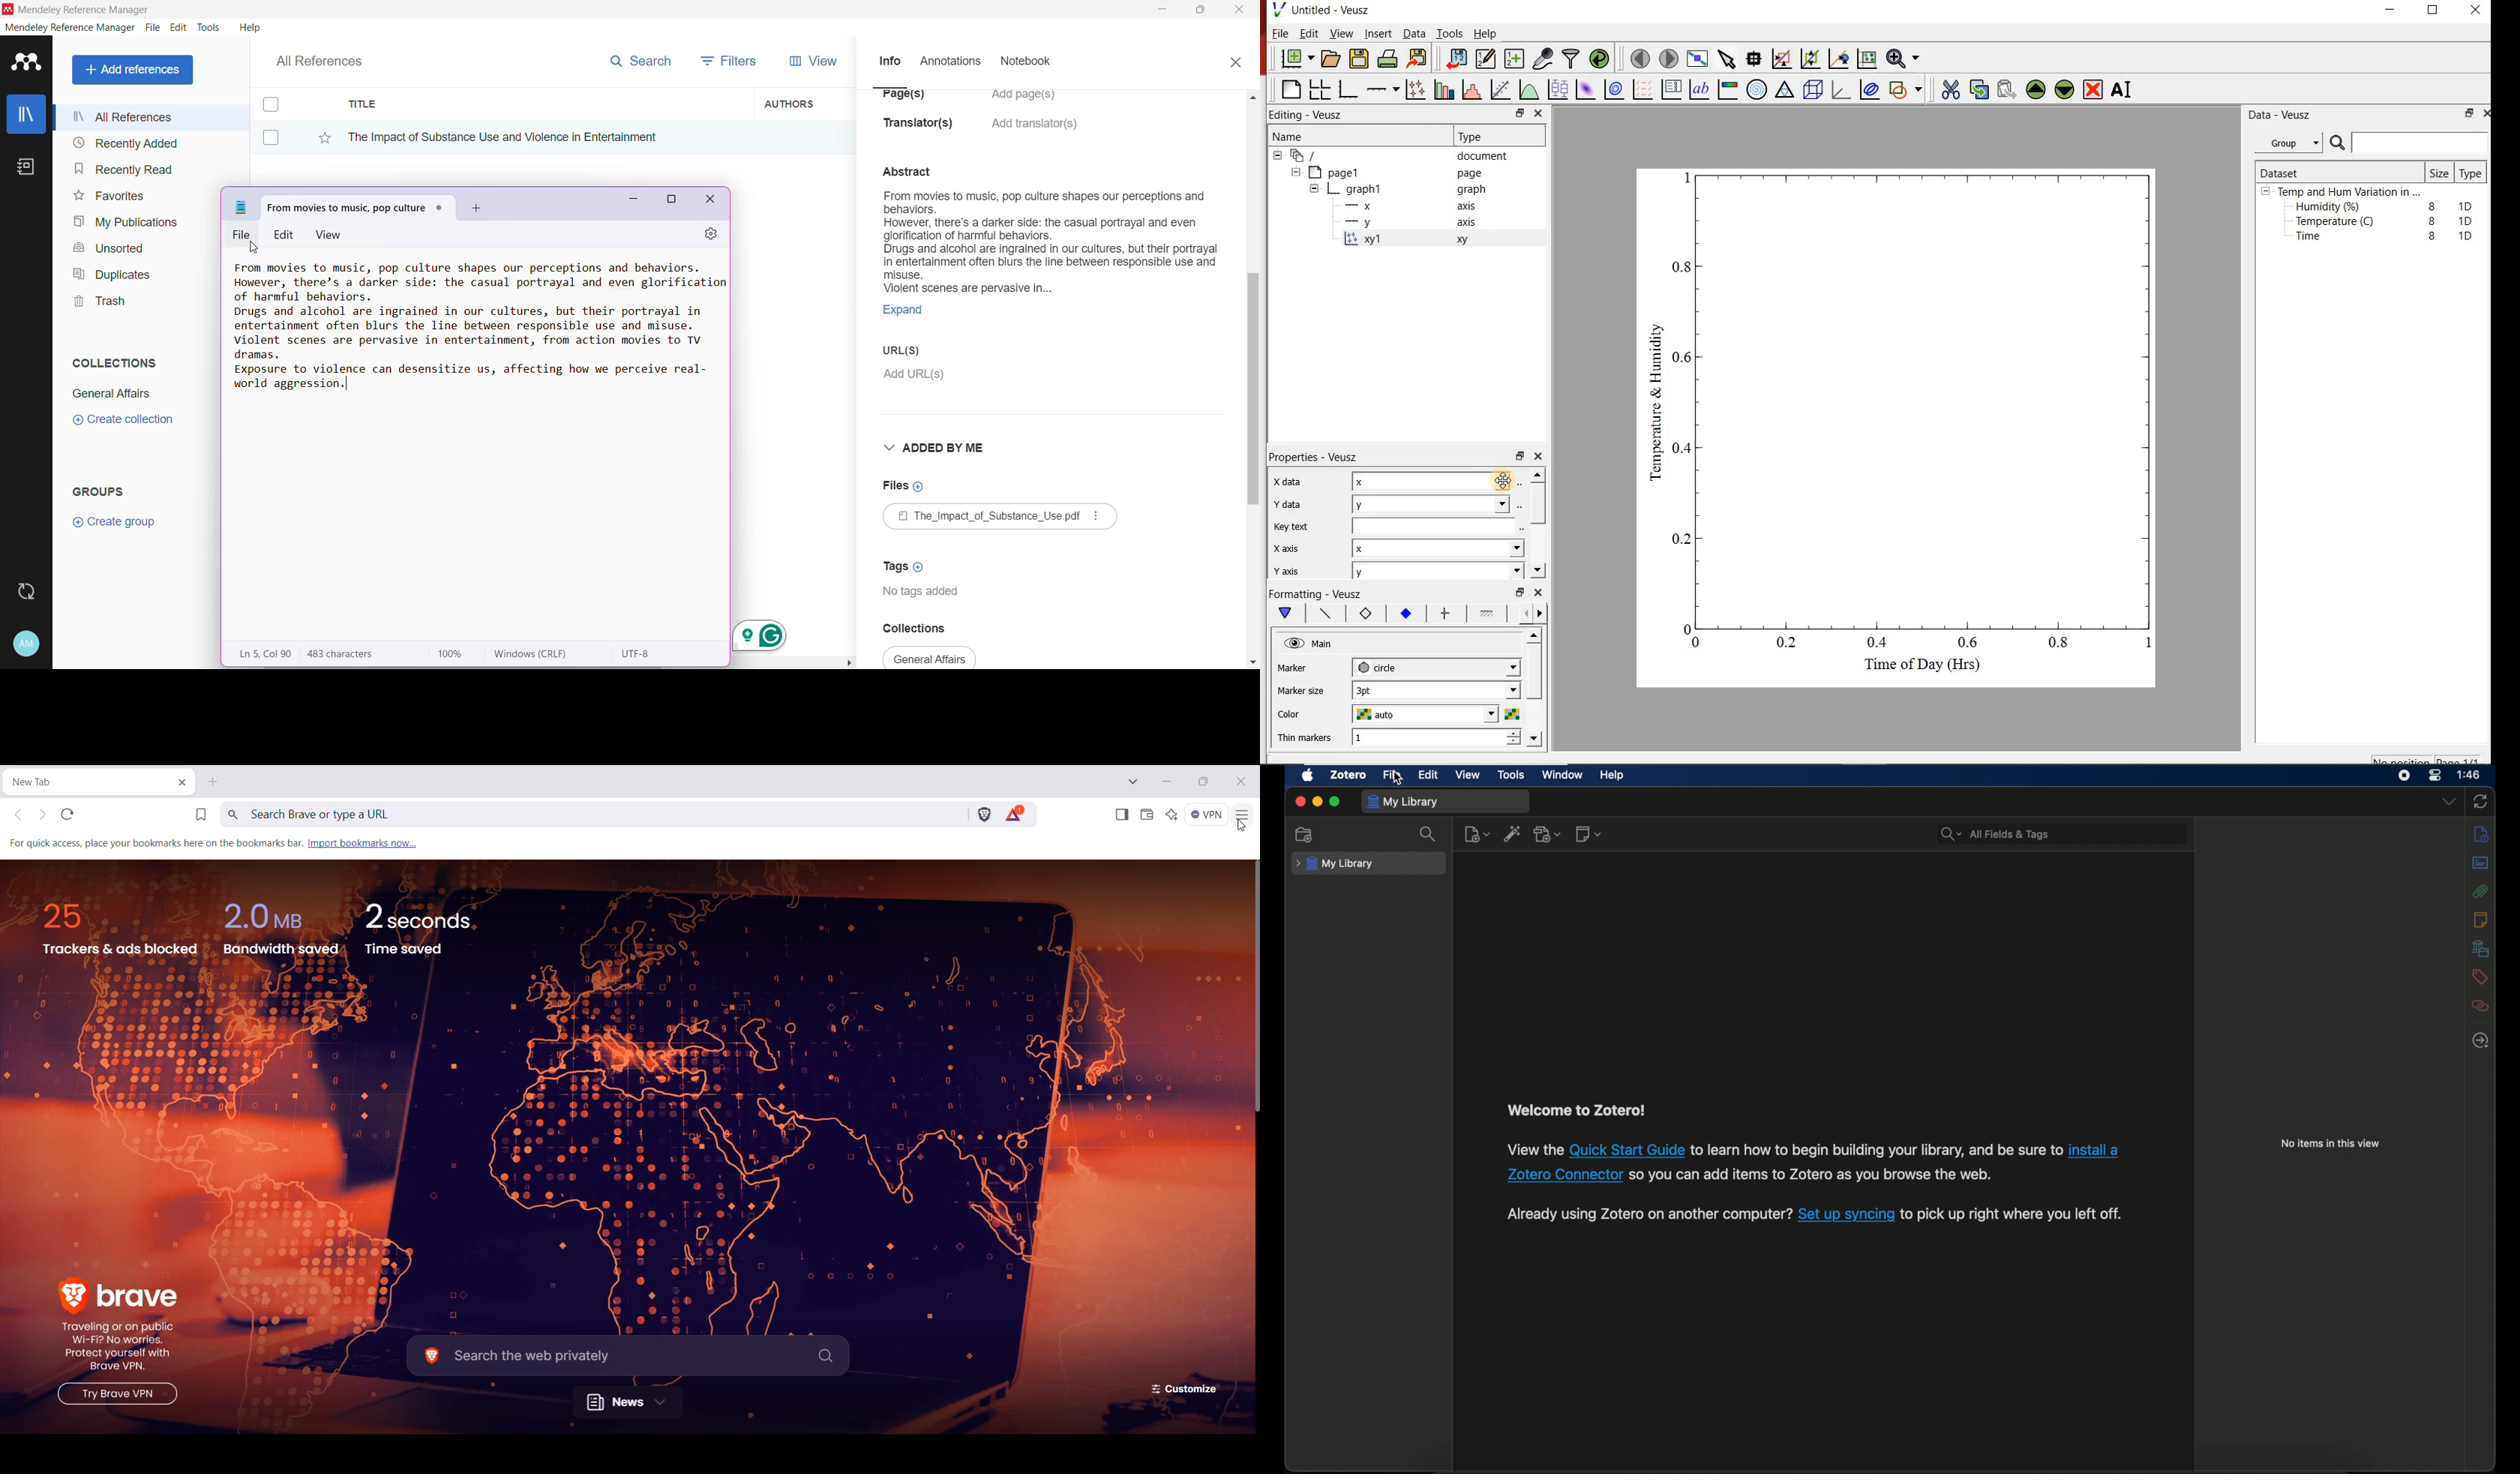  What do you see at coordinates (2480, 862) in the screenshot?
I see `abstract` at bounding box center [2480, 862].